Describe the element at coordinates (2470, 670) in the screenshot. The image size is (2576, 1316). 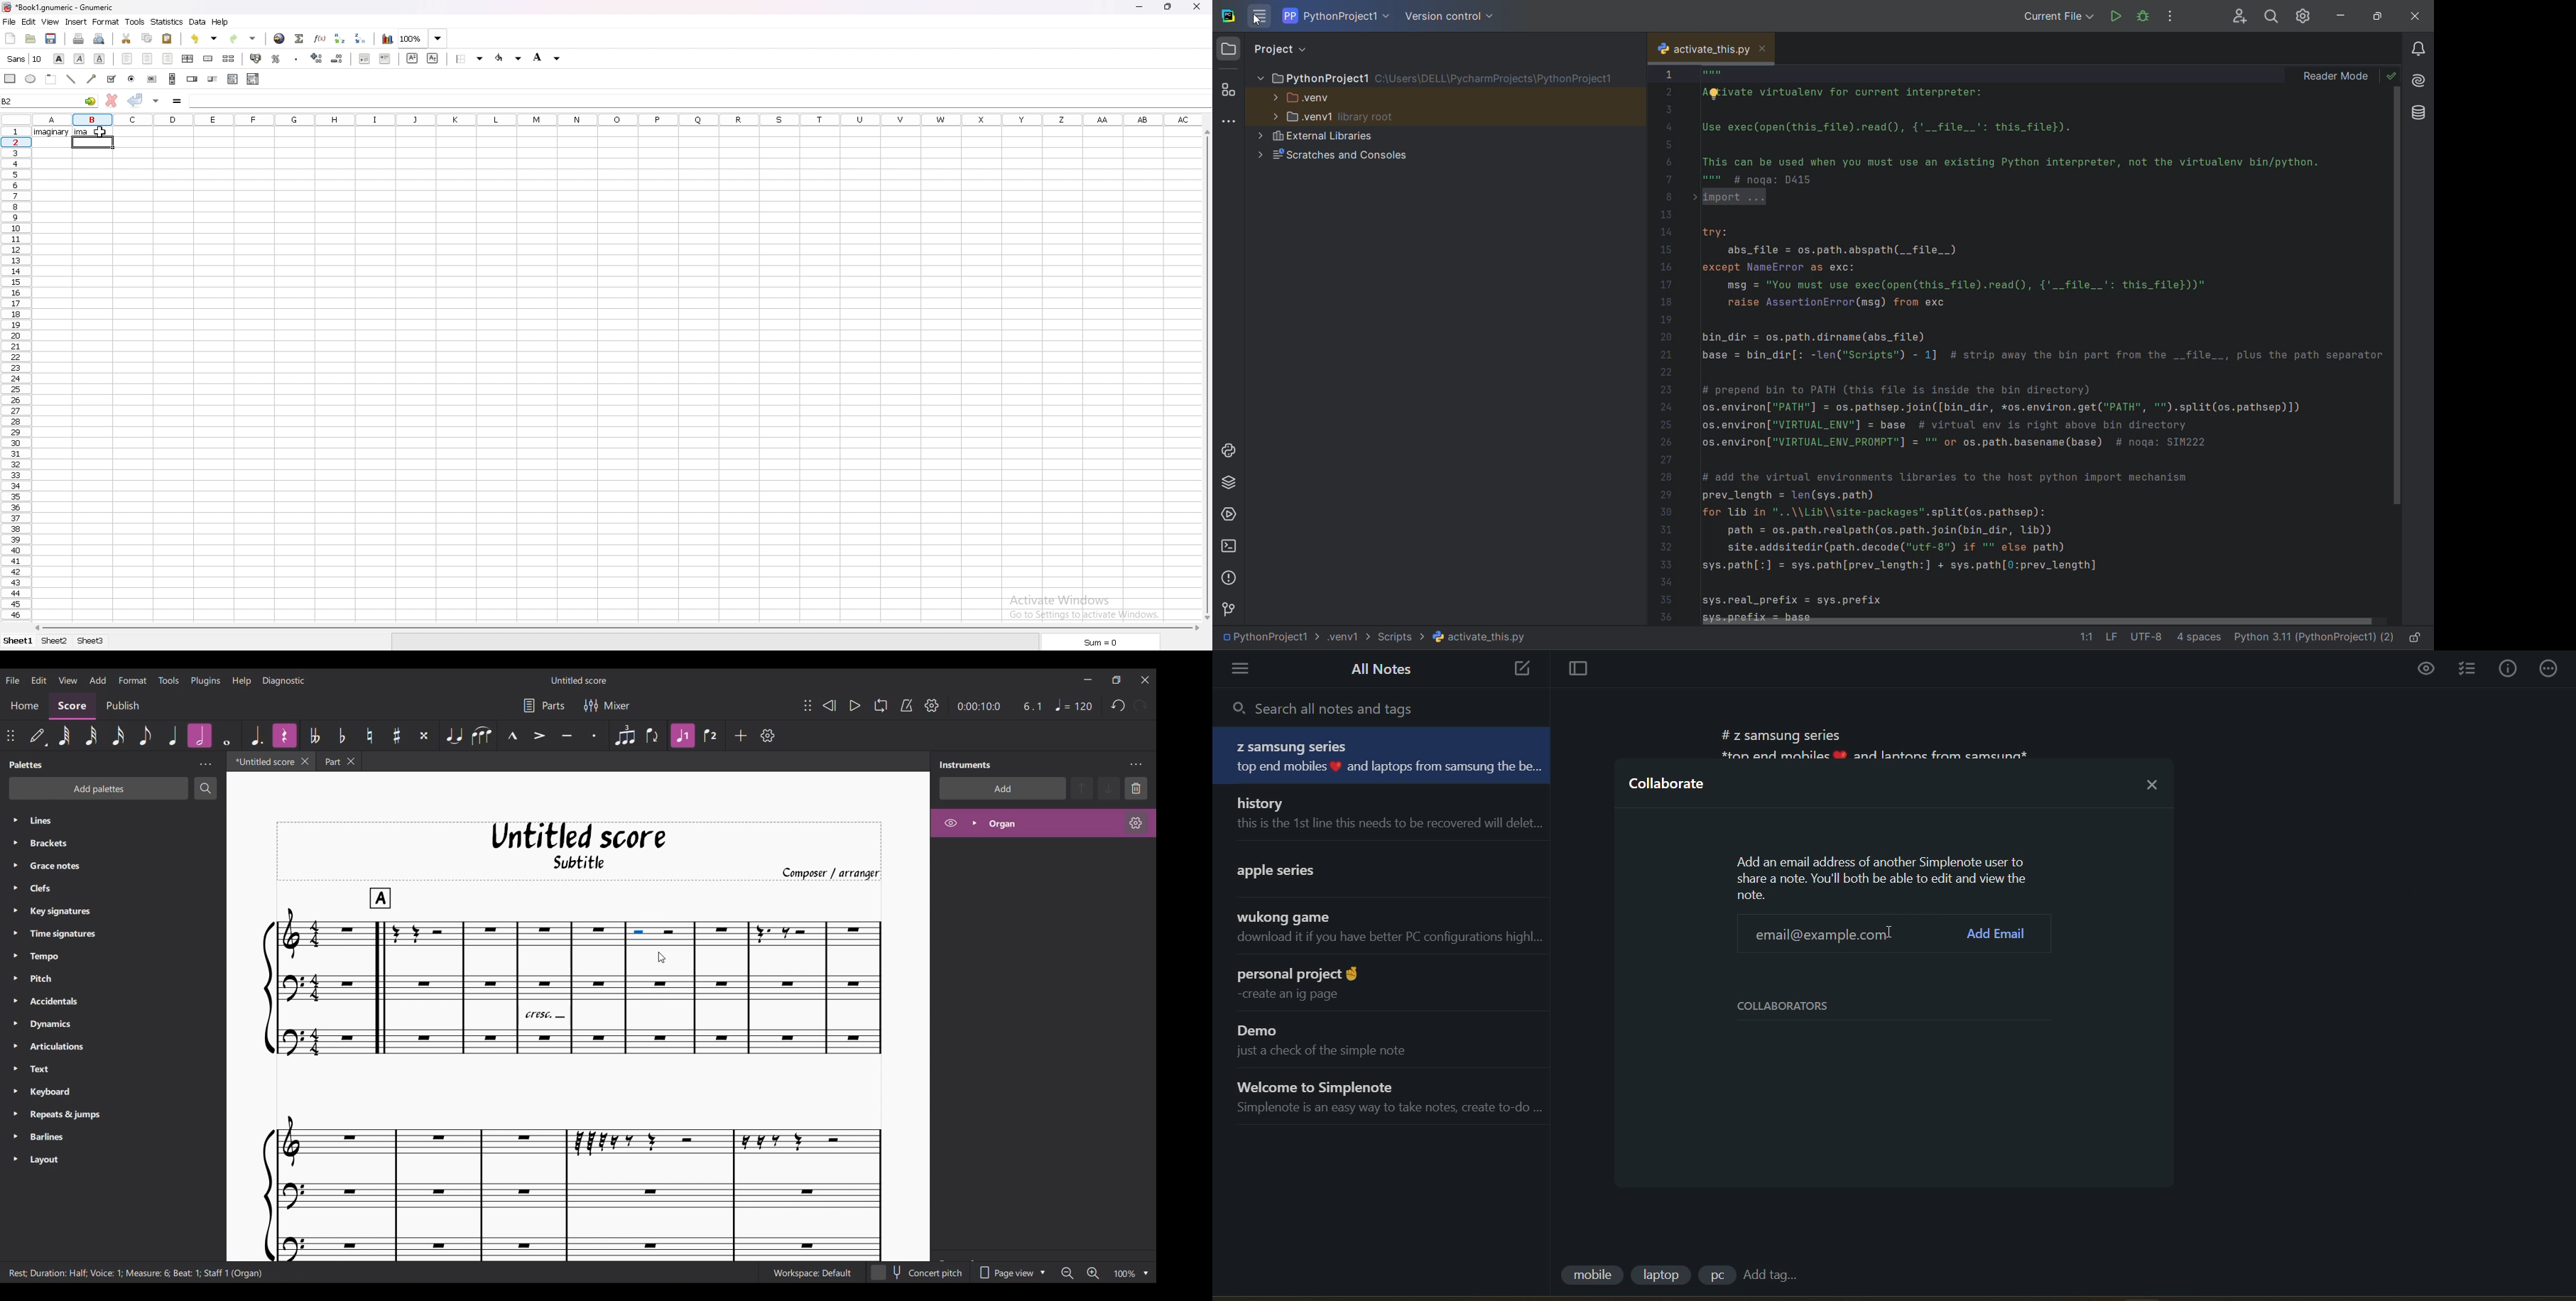
I see `insert checklist` at that location.